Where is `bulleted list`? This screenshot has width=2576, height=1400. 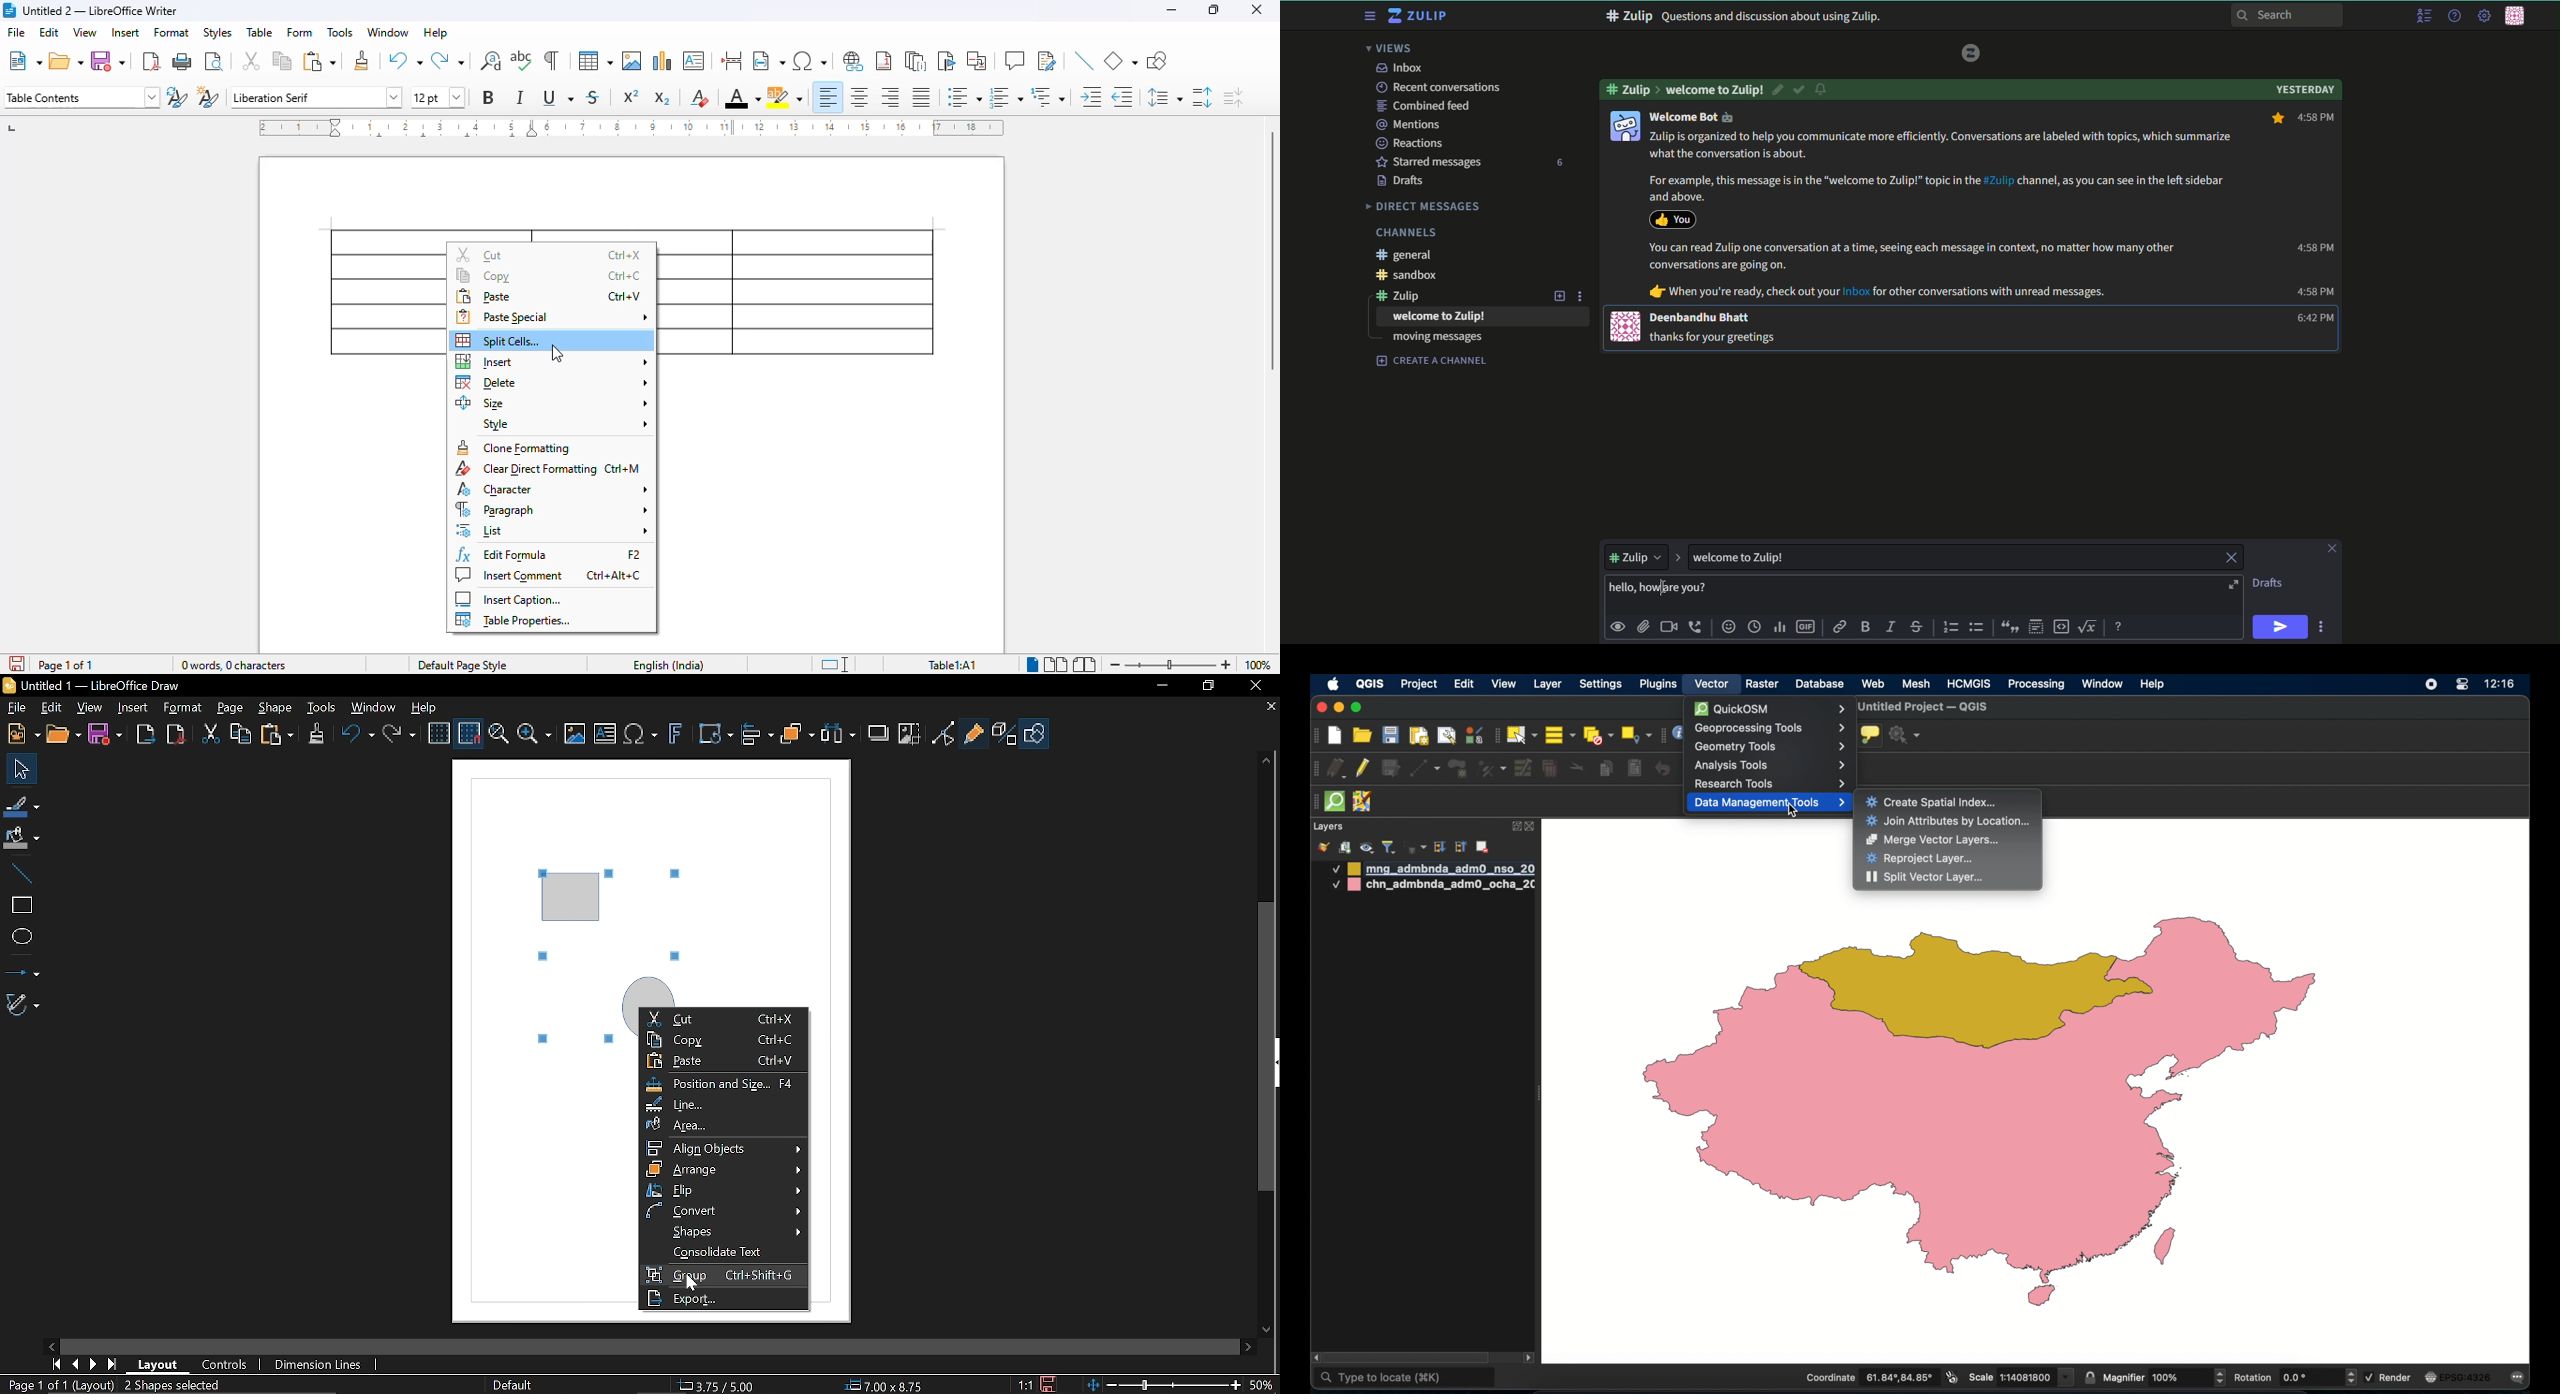
bulleted list is located at coordinates (1977, 627).